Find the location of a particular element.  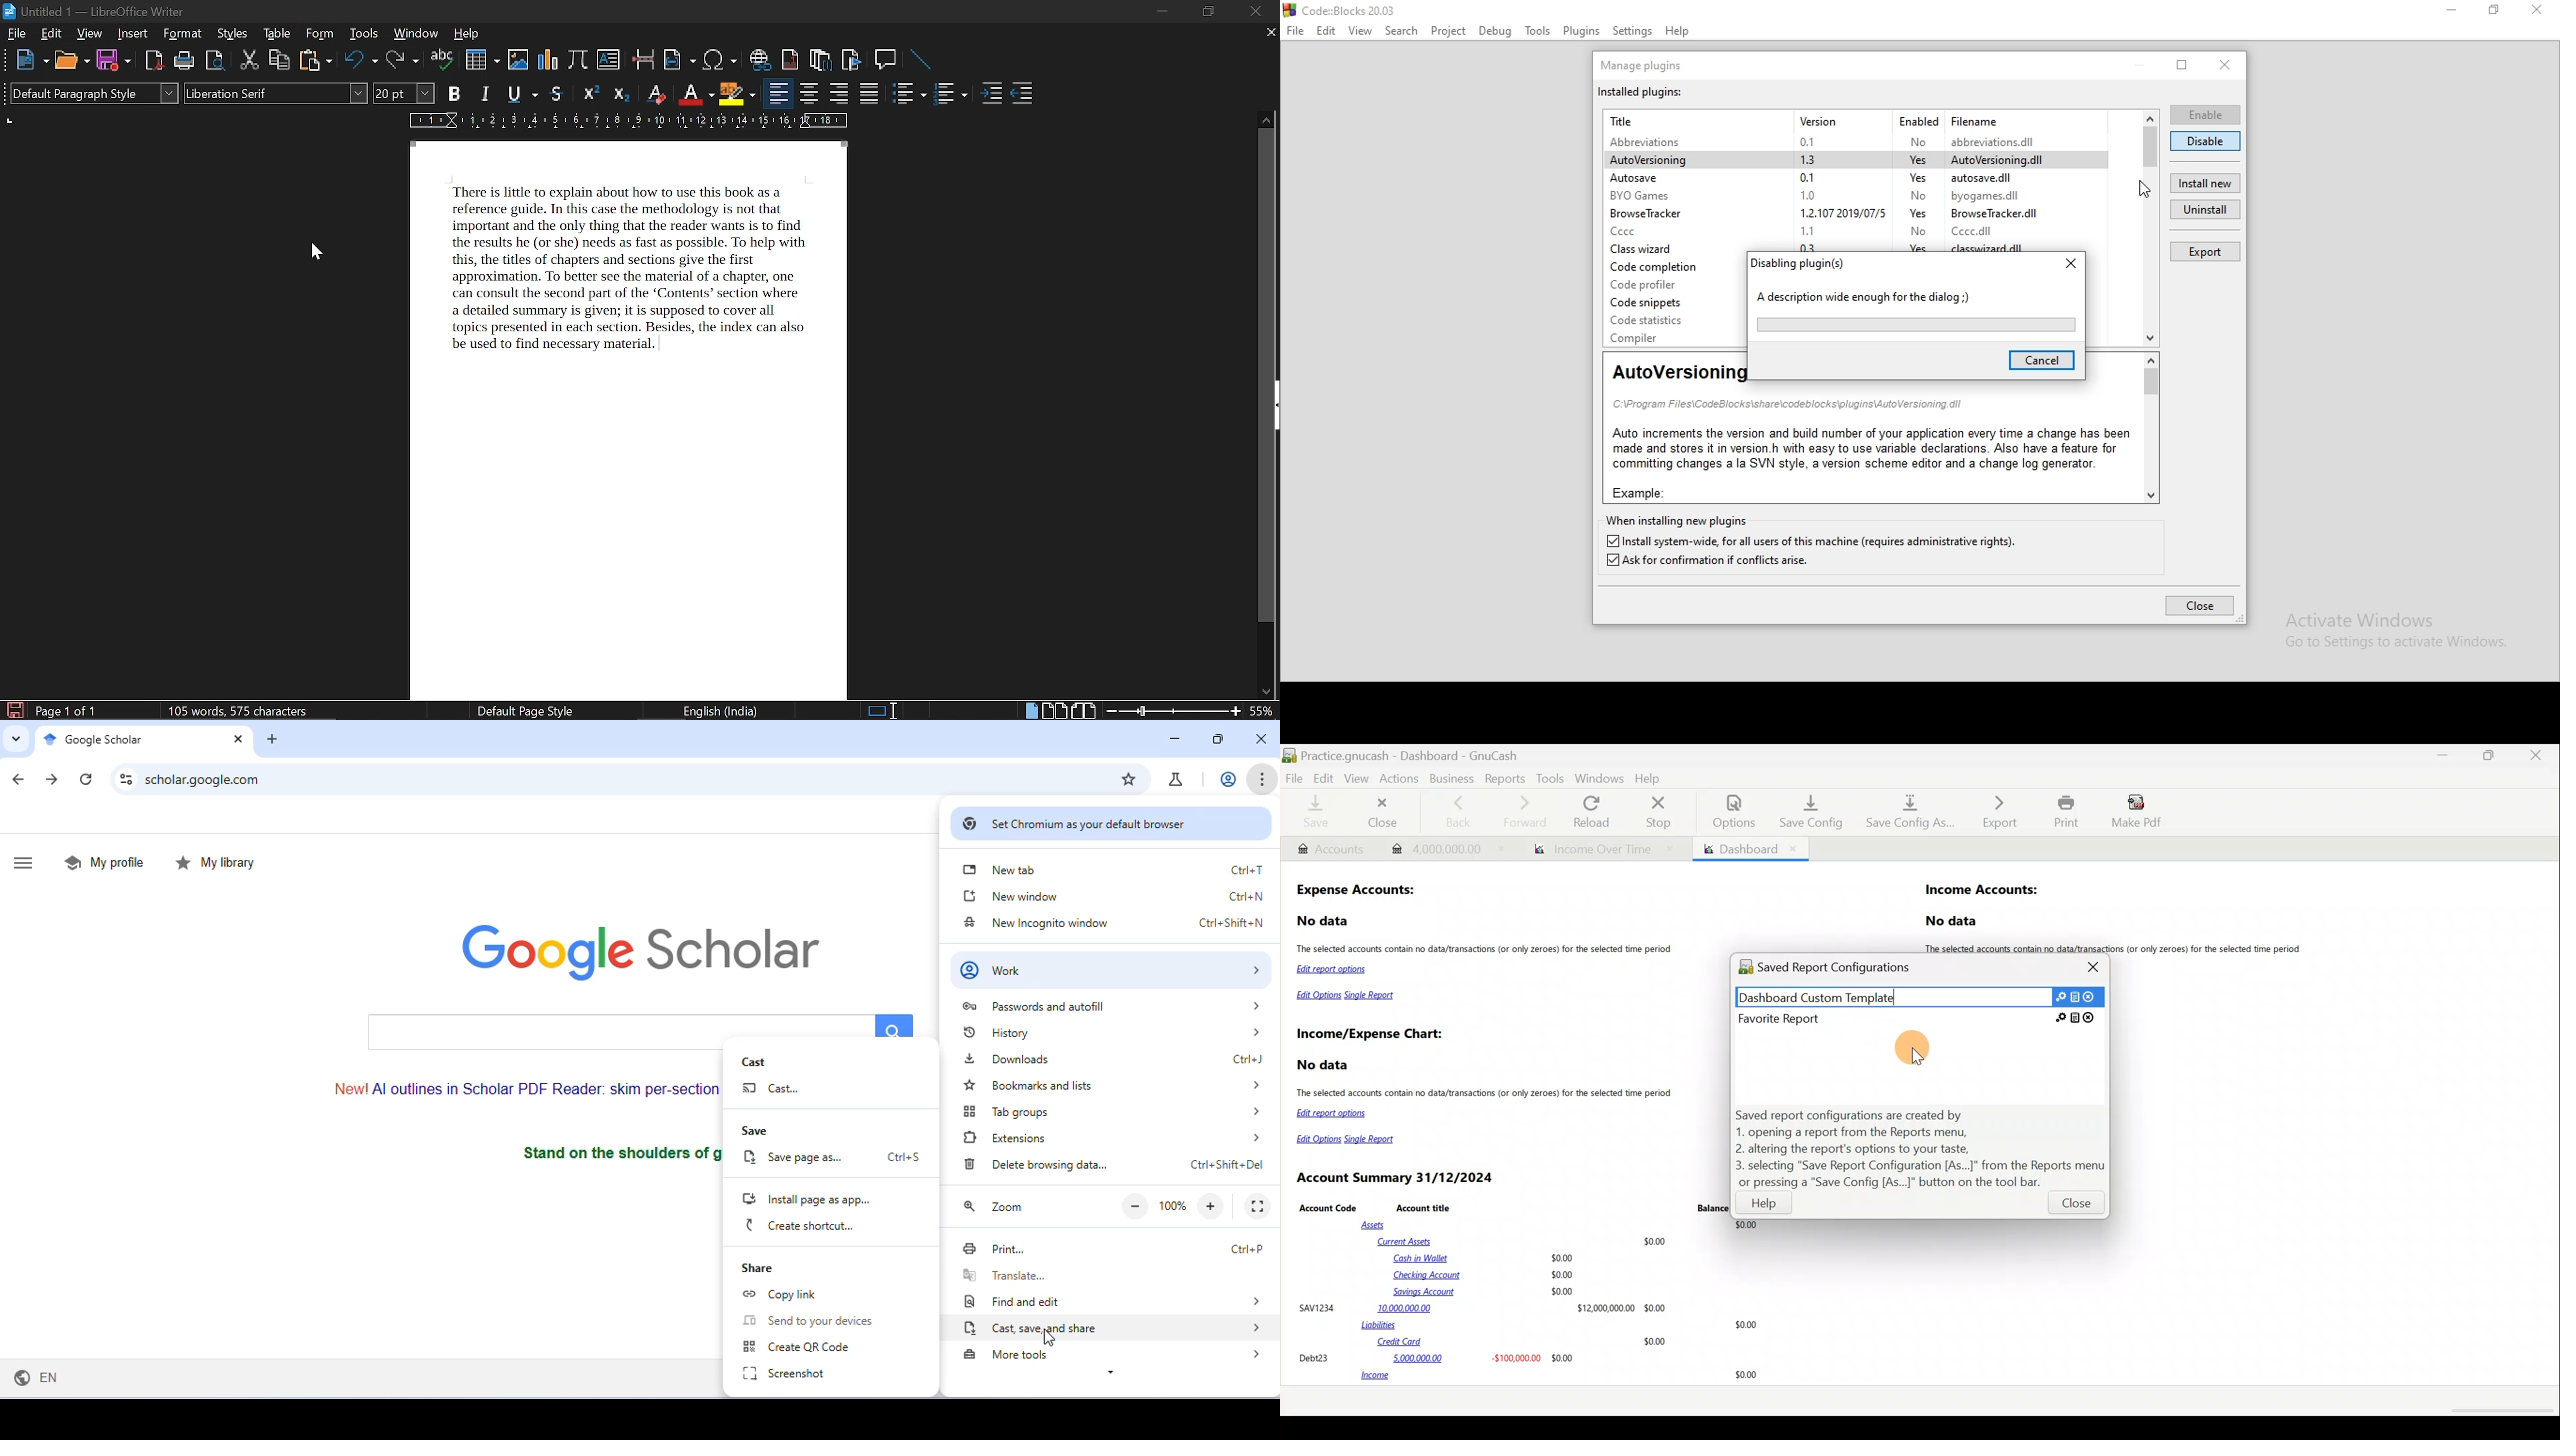

my library is located at coordinates (216, 863).